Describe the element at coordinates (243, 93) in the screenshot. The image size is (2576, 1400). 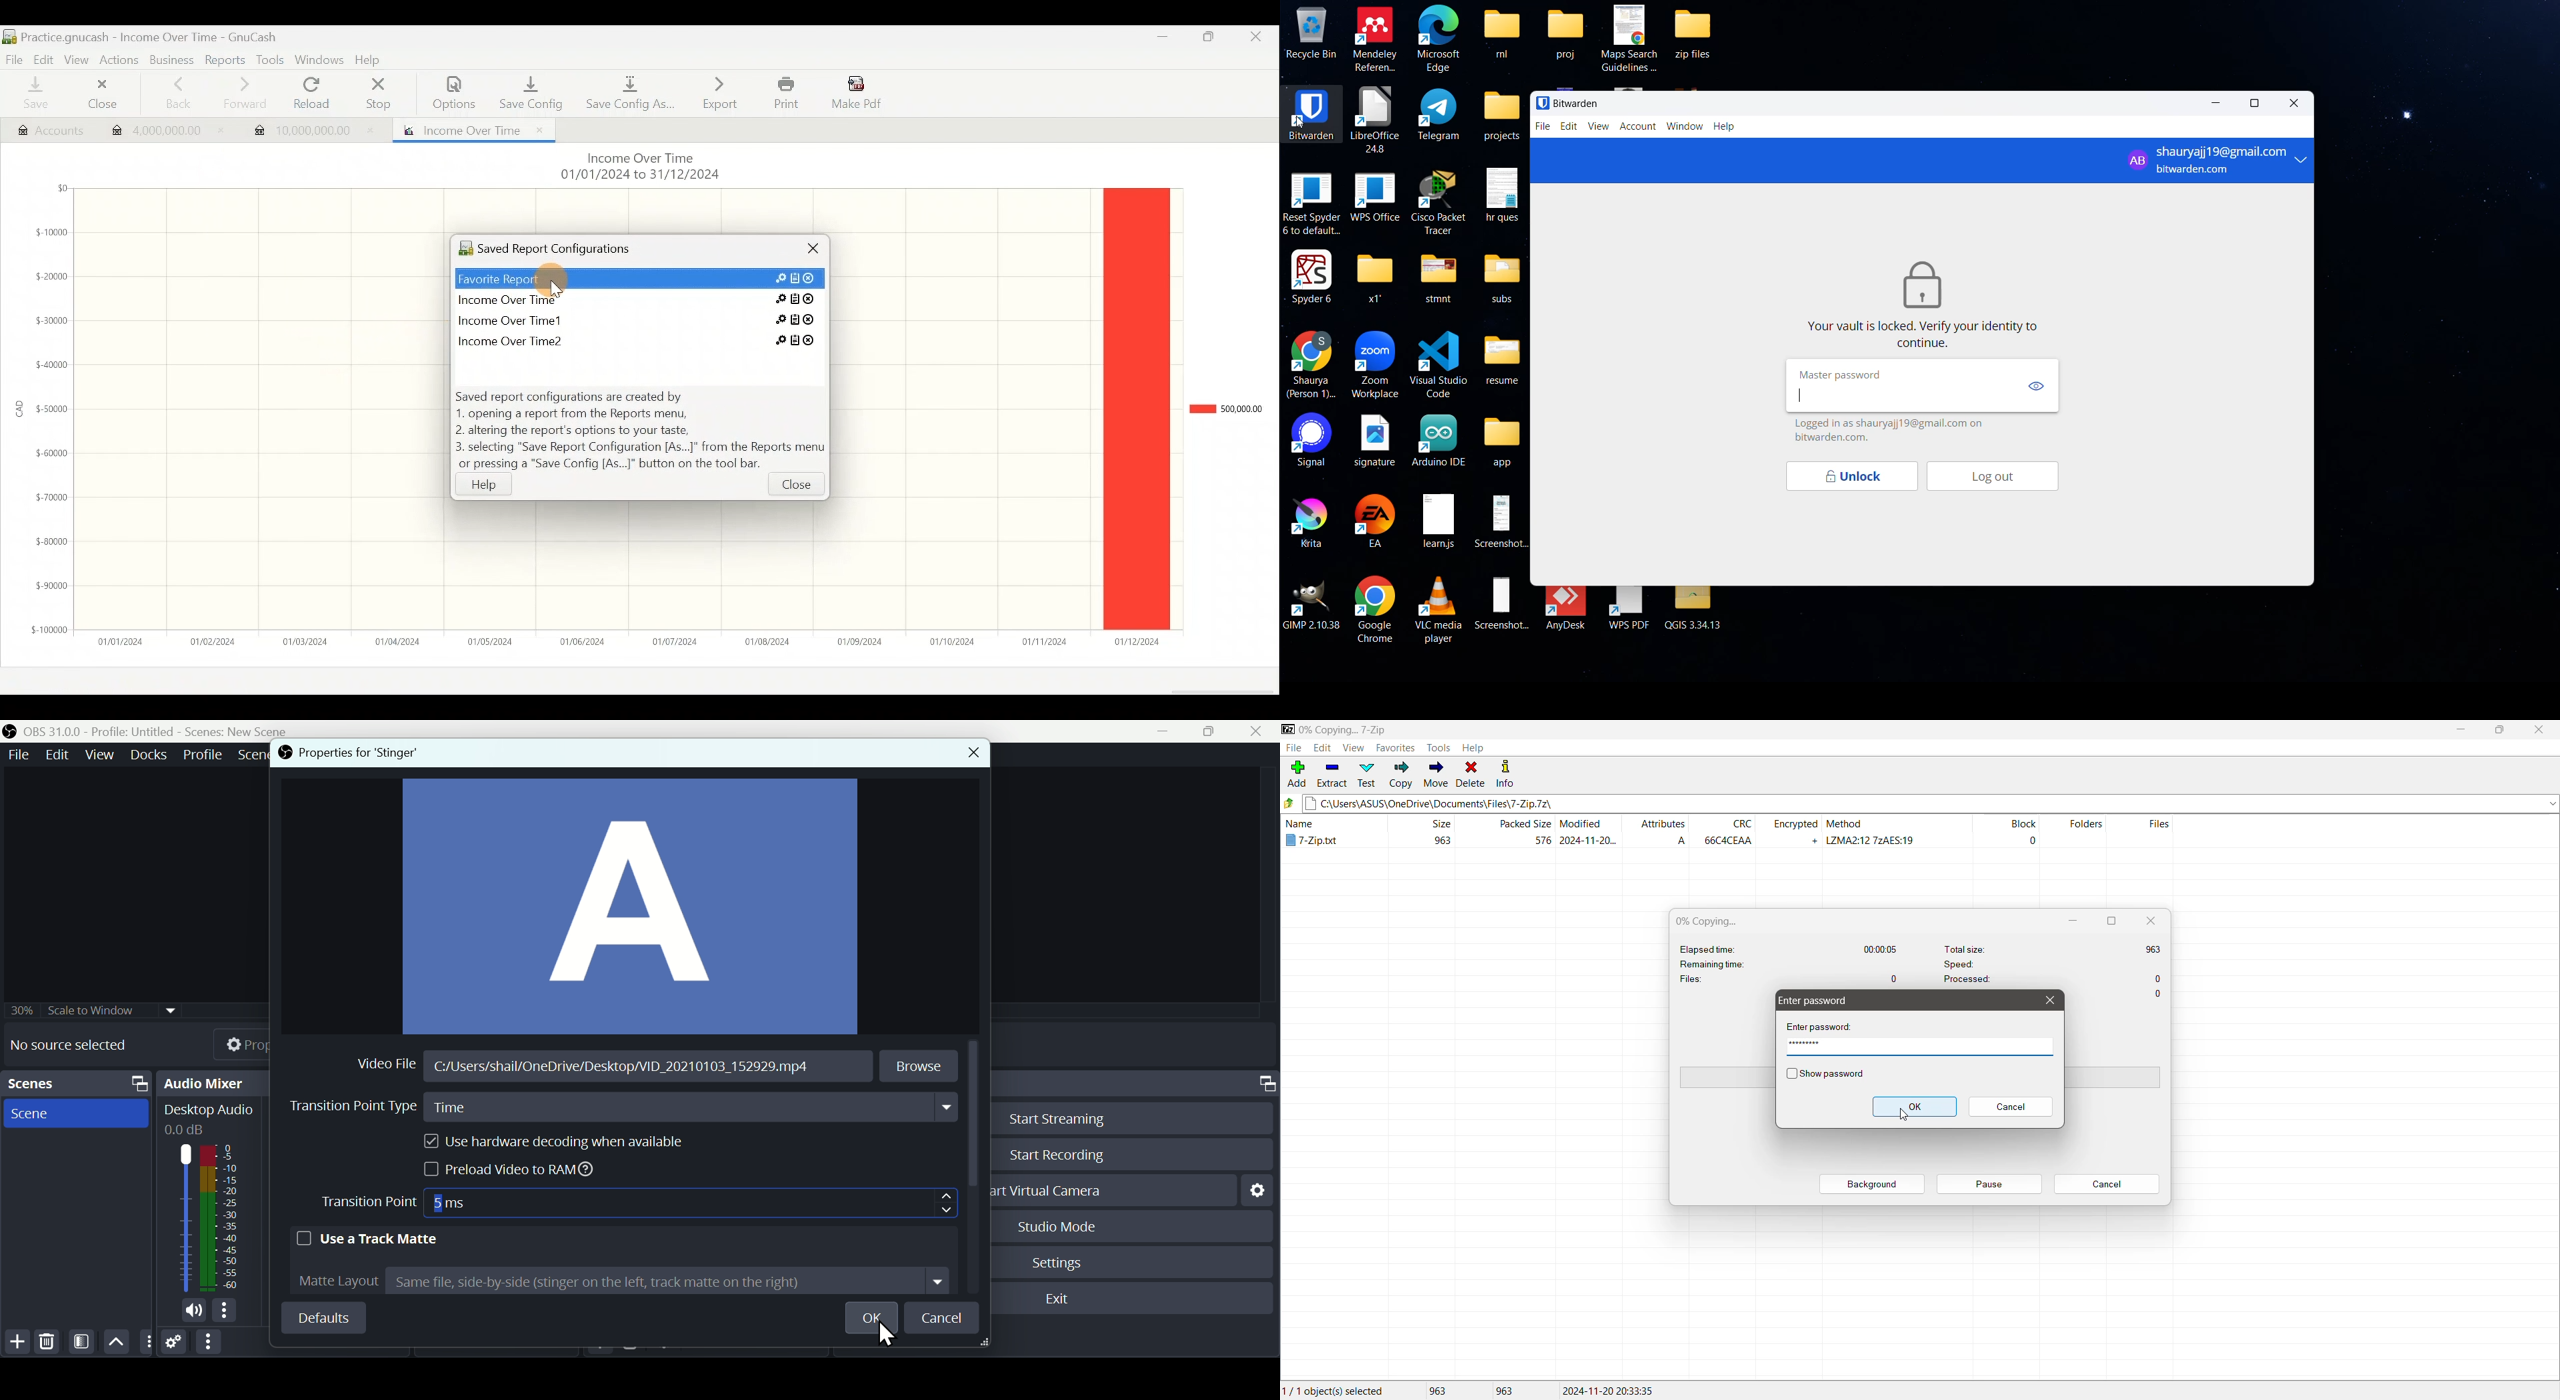
I see `Forward` at that location.